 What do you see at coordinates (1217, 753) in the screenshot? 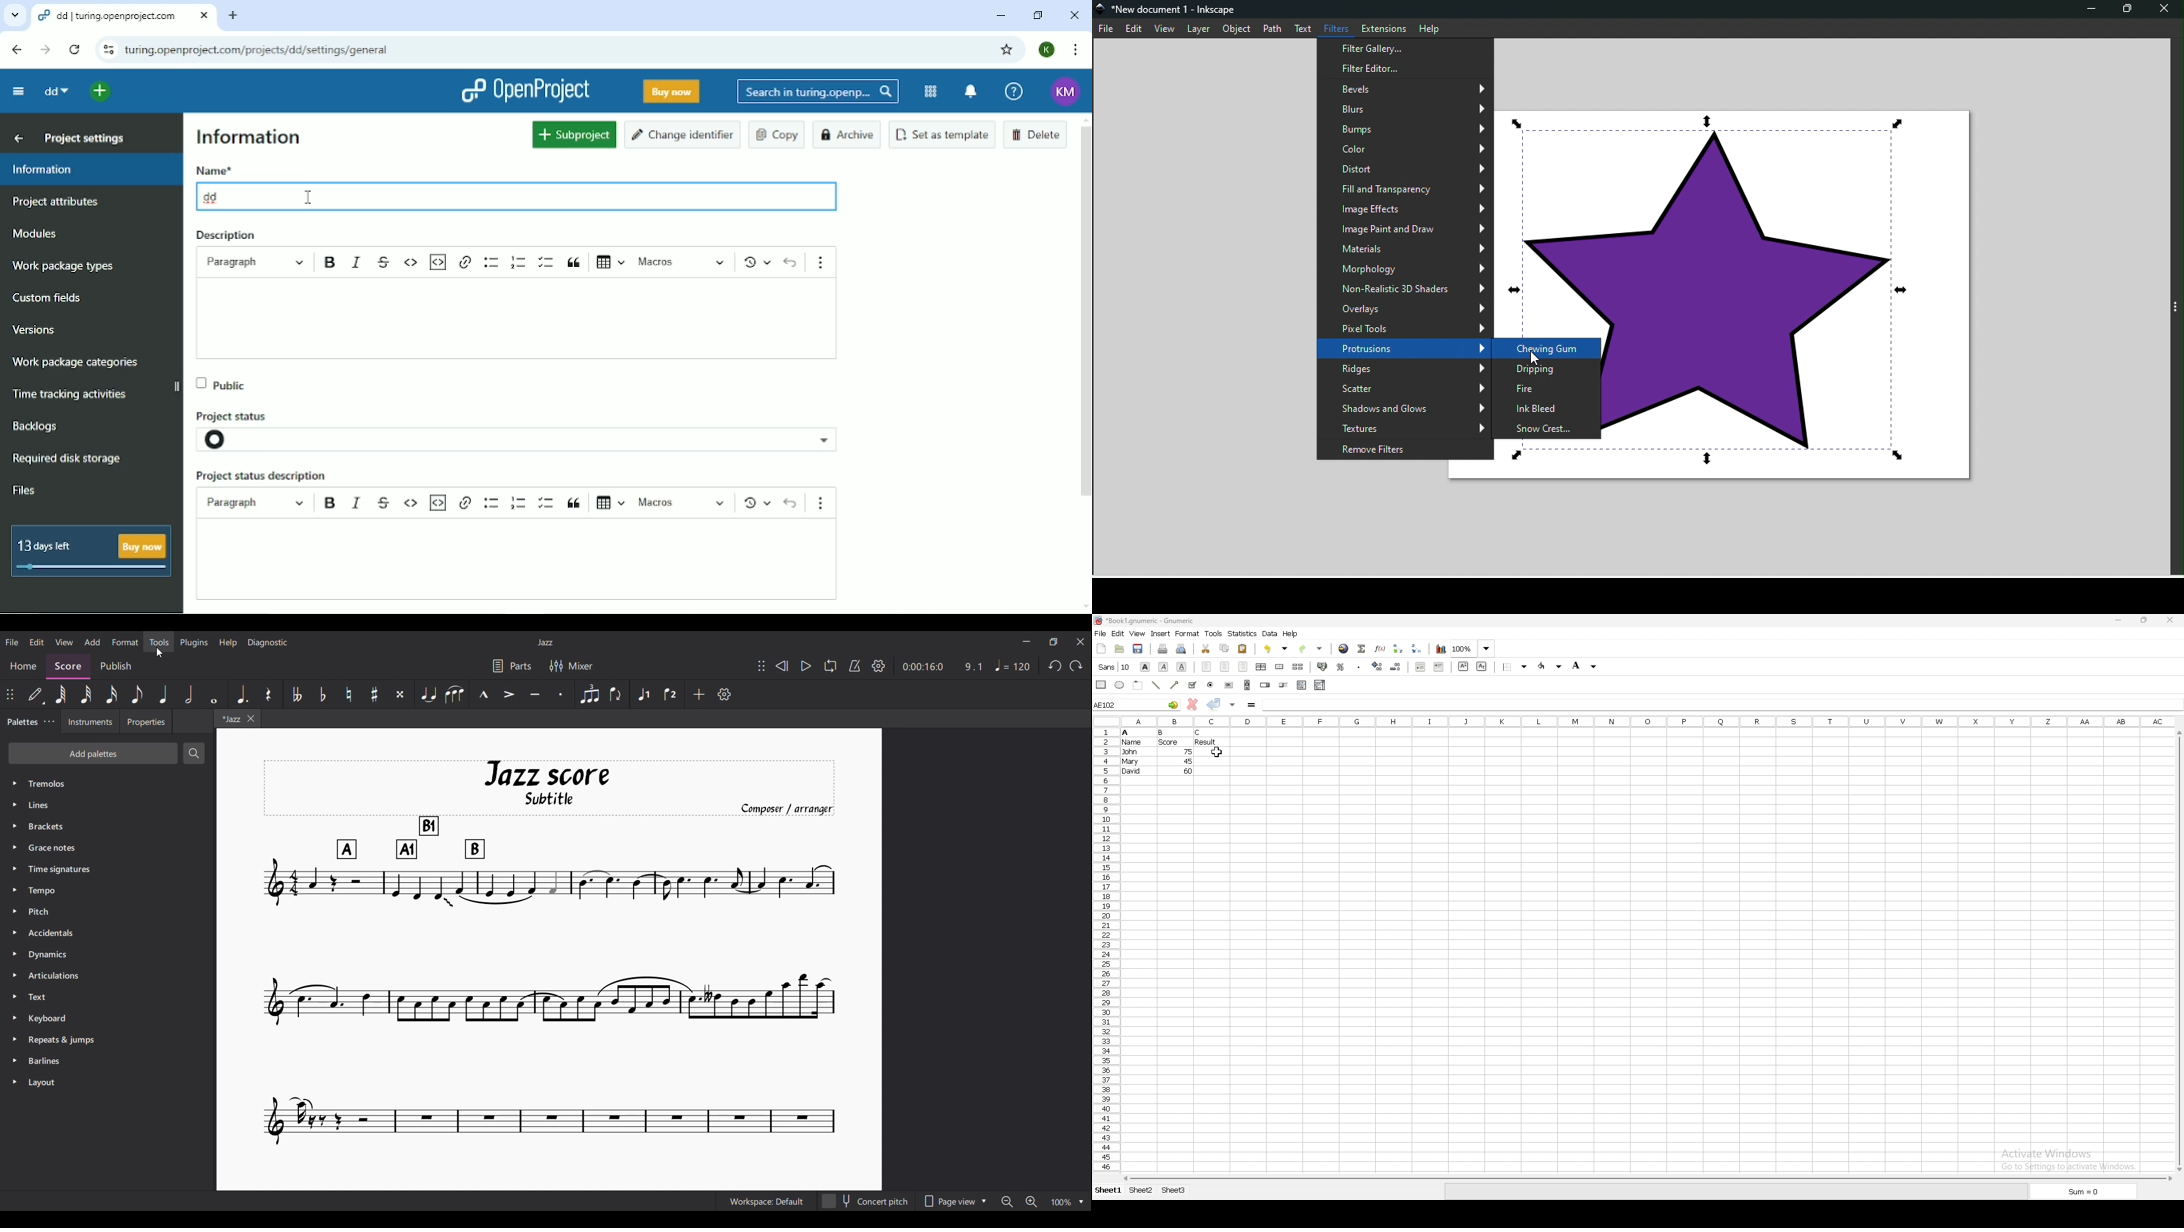
I see `cursor` at bounding box center [1217, 753].